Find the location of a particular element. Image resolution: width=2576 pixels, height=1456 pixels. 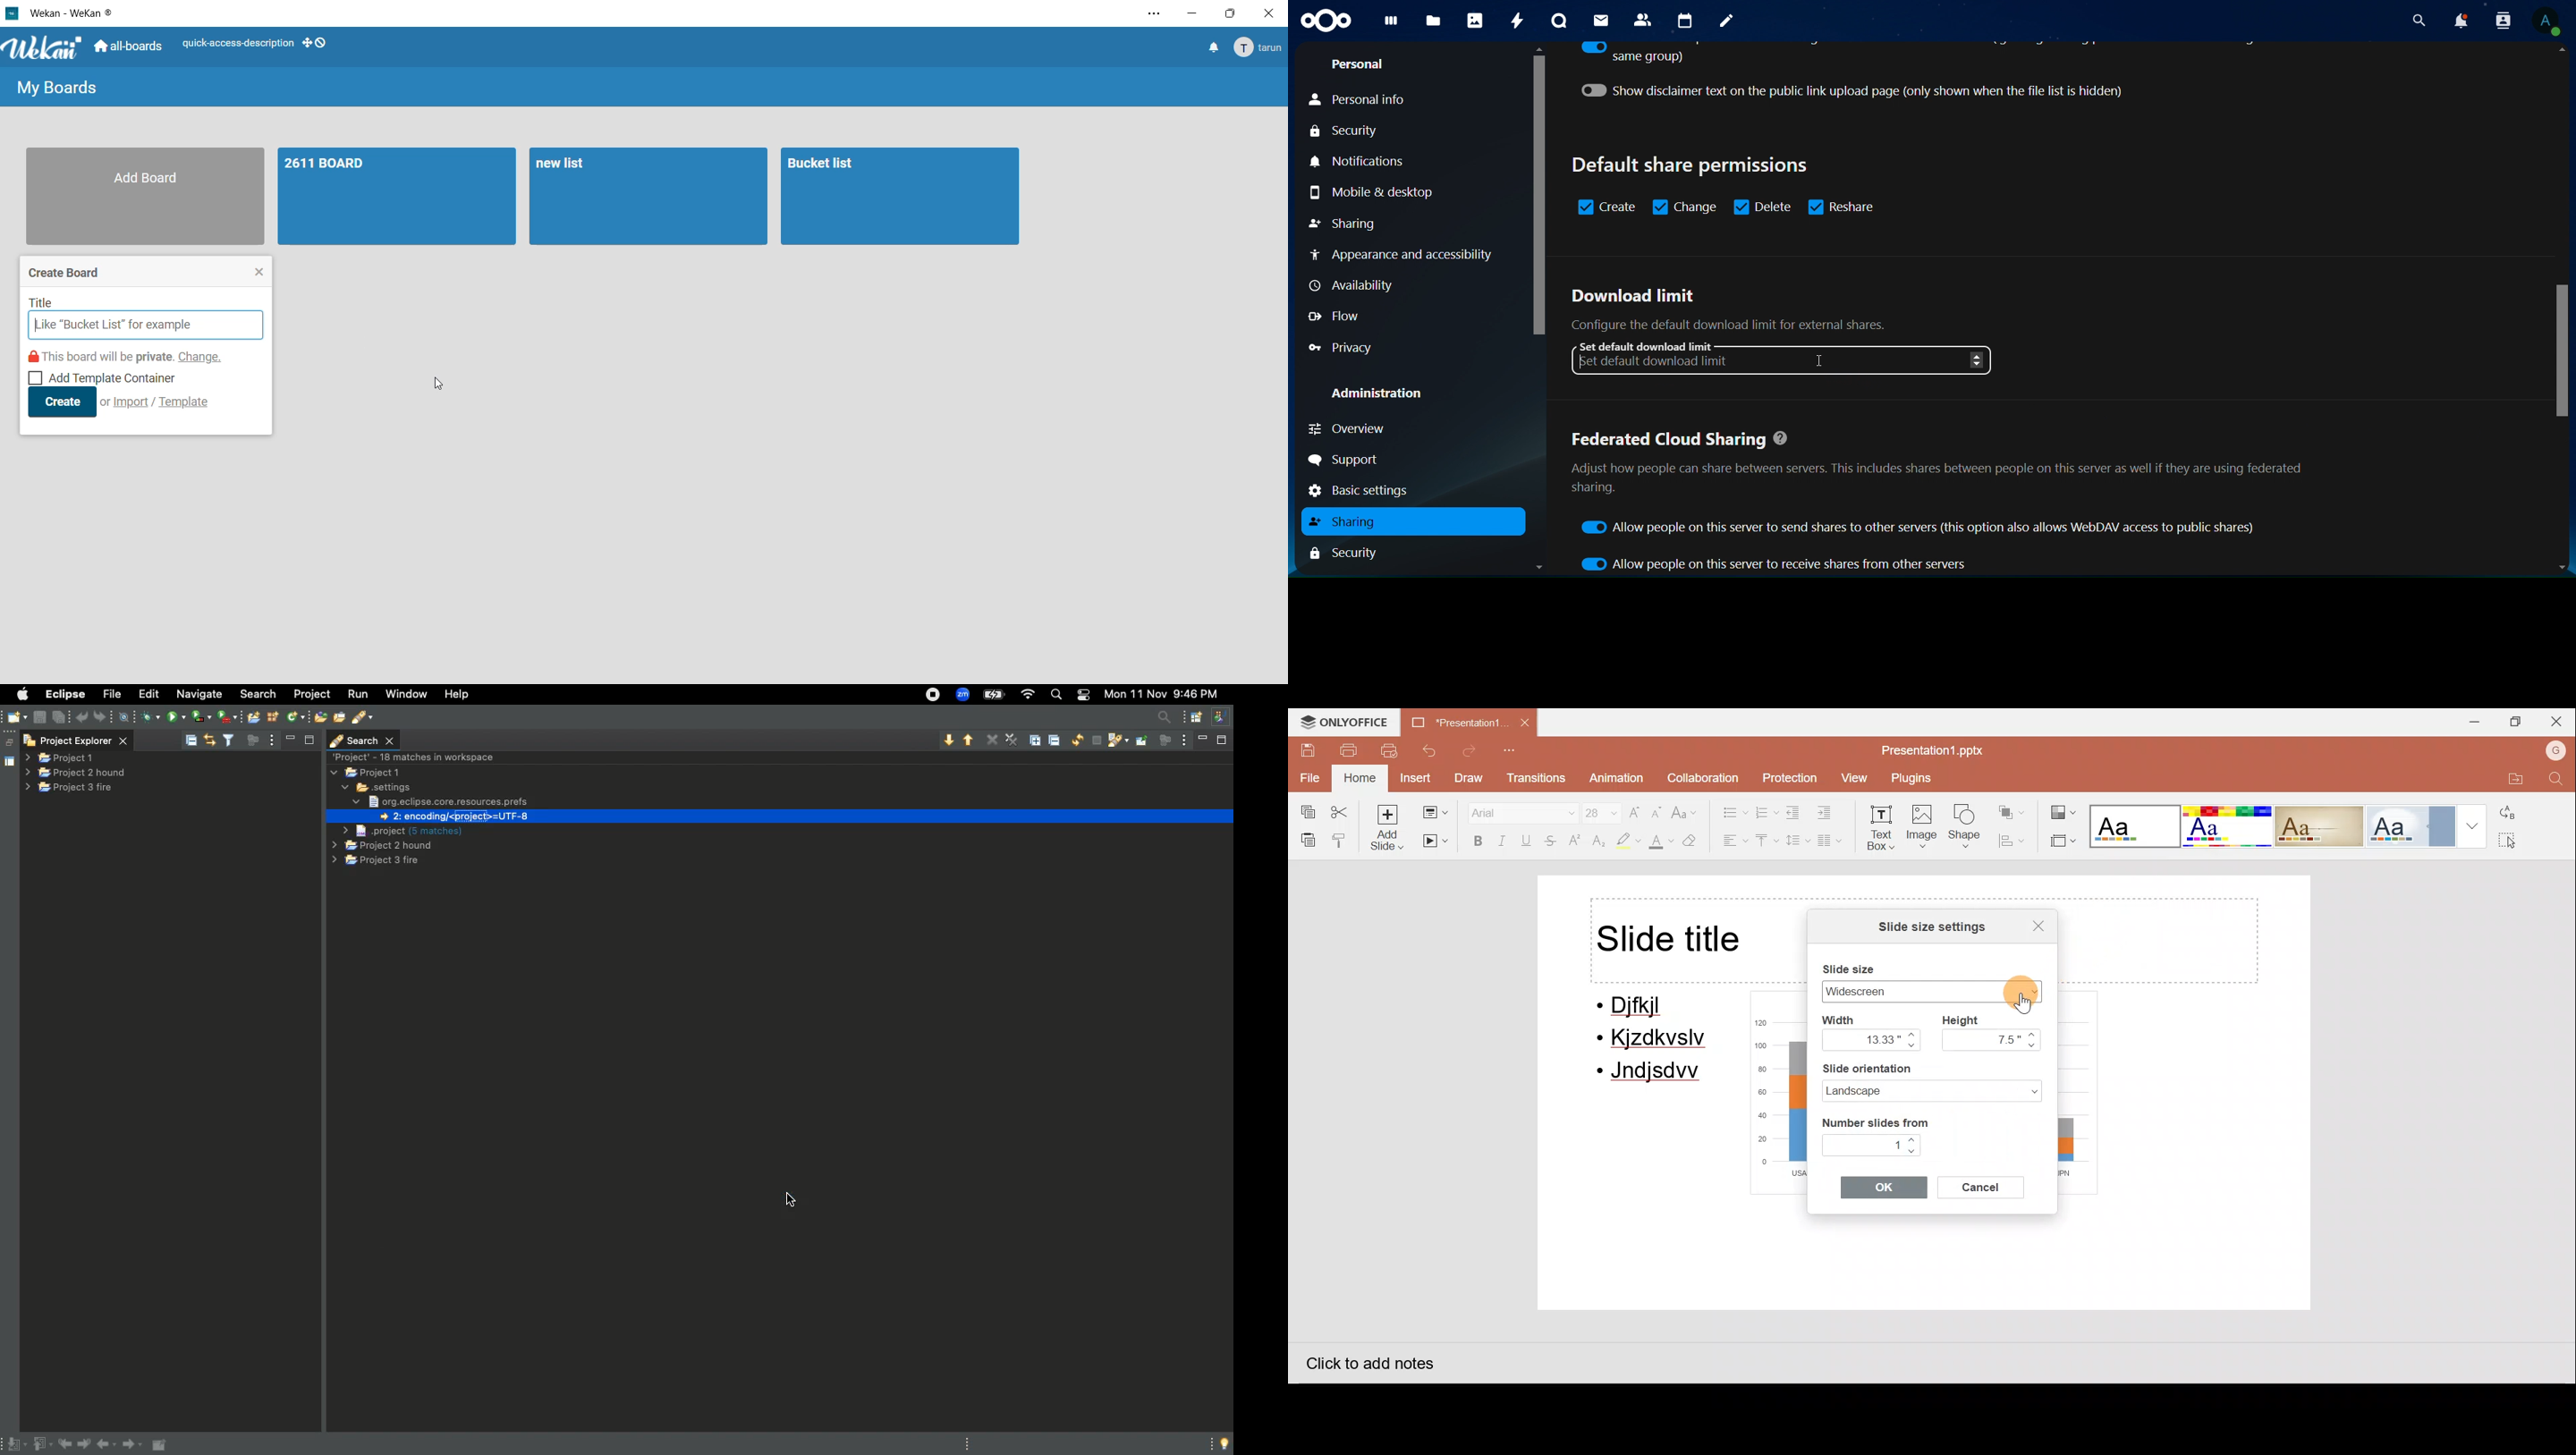

activity is located at coordinates (1516, 21).